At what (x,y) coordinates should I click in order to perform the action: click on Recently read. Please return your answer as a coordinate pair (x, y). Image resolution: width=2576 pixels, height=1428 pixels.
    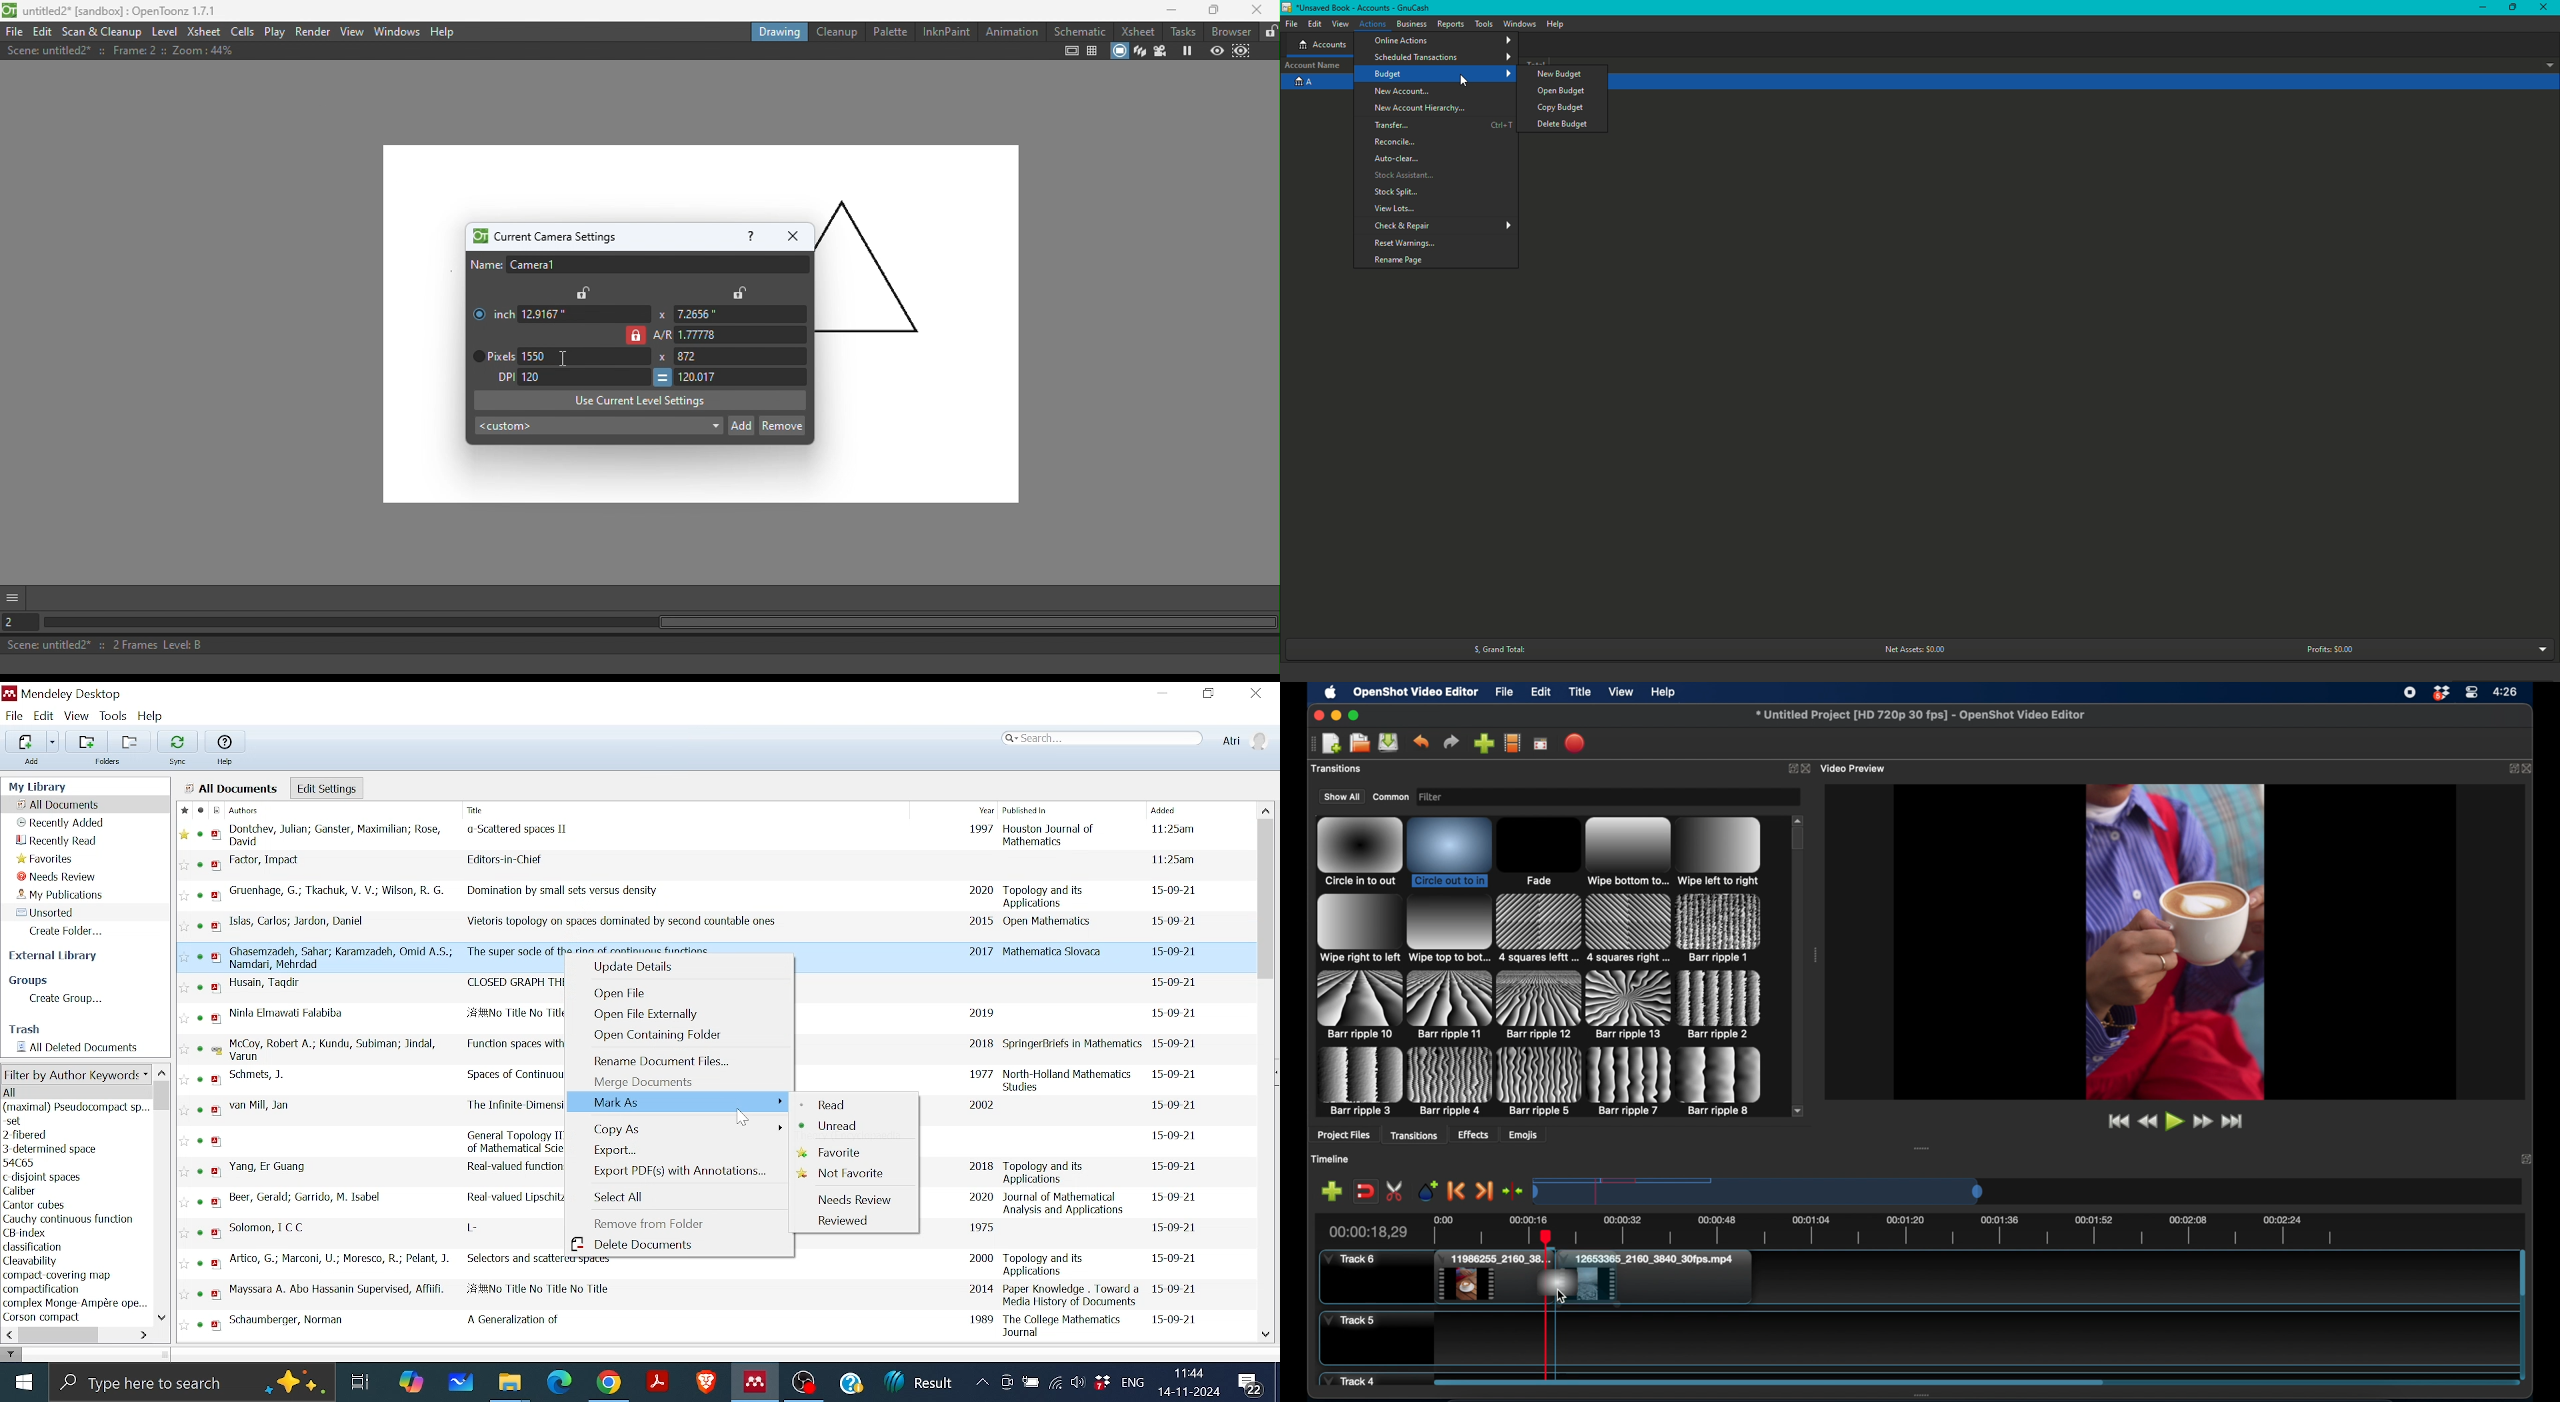
    Looking at the image, I should click on (58, 841).